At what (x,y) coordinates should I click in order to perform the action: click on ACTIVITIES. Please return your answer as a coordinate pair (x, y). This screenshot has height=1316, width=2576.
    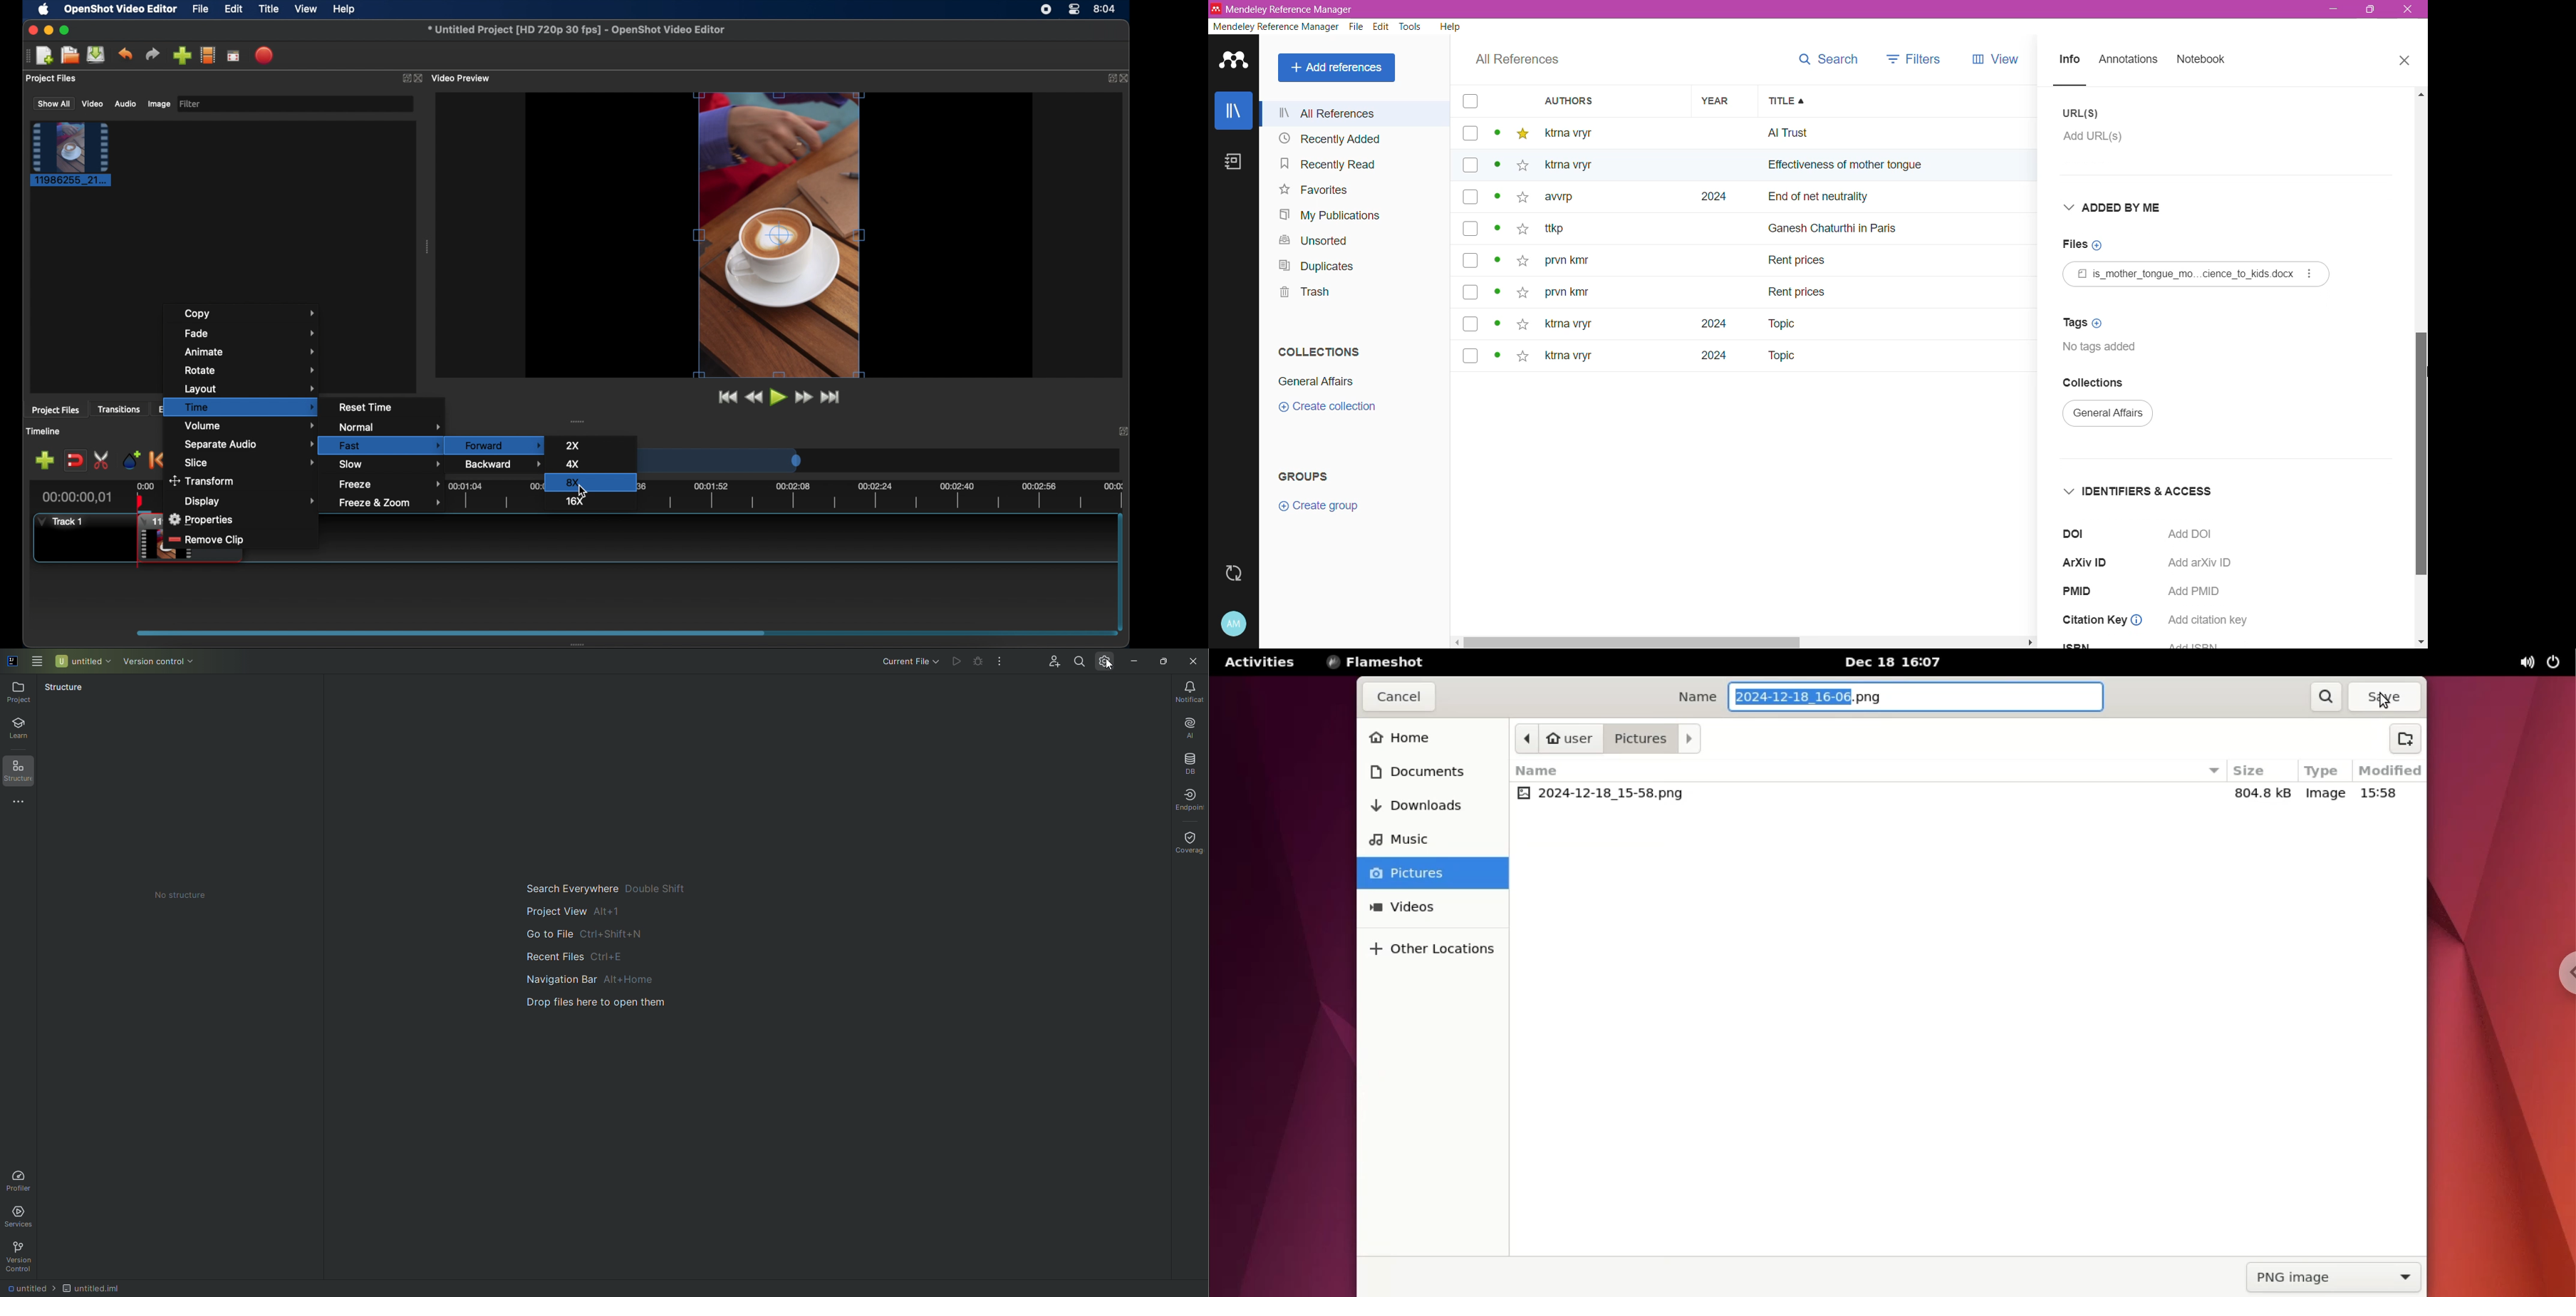
    Looking at the image, I should click on (1259, 662).